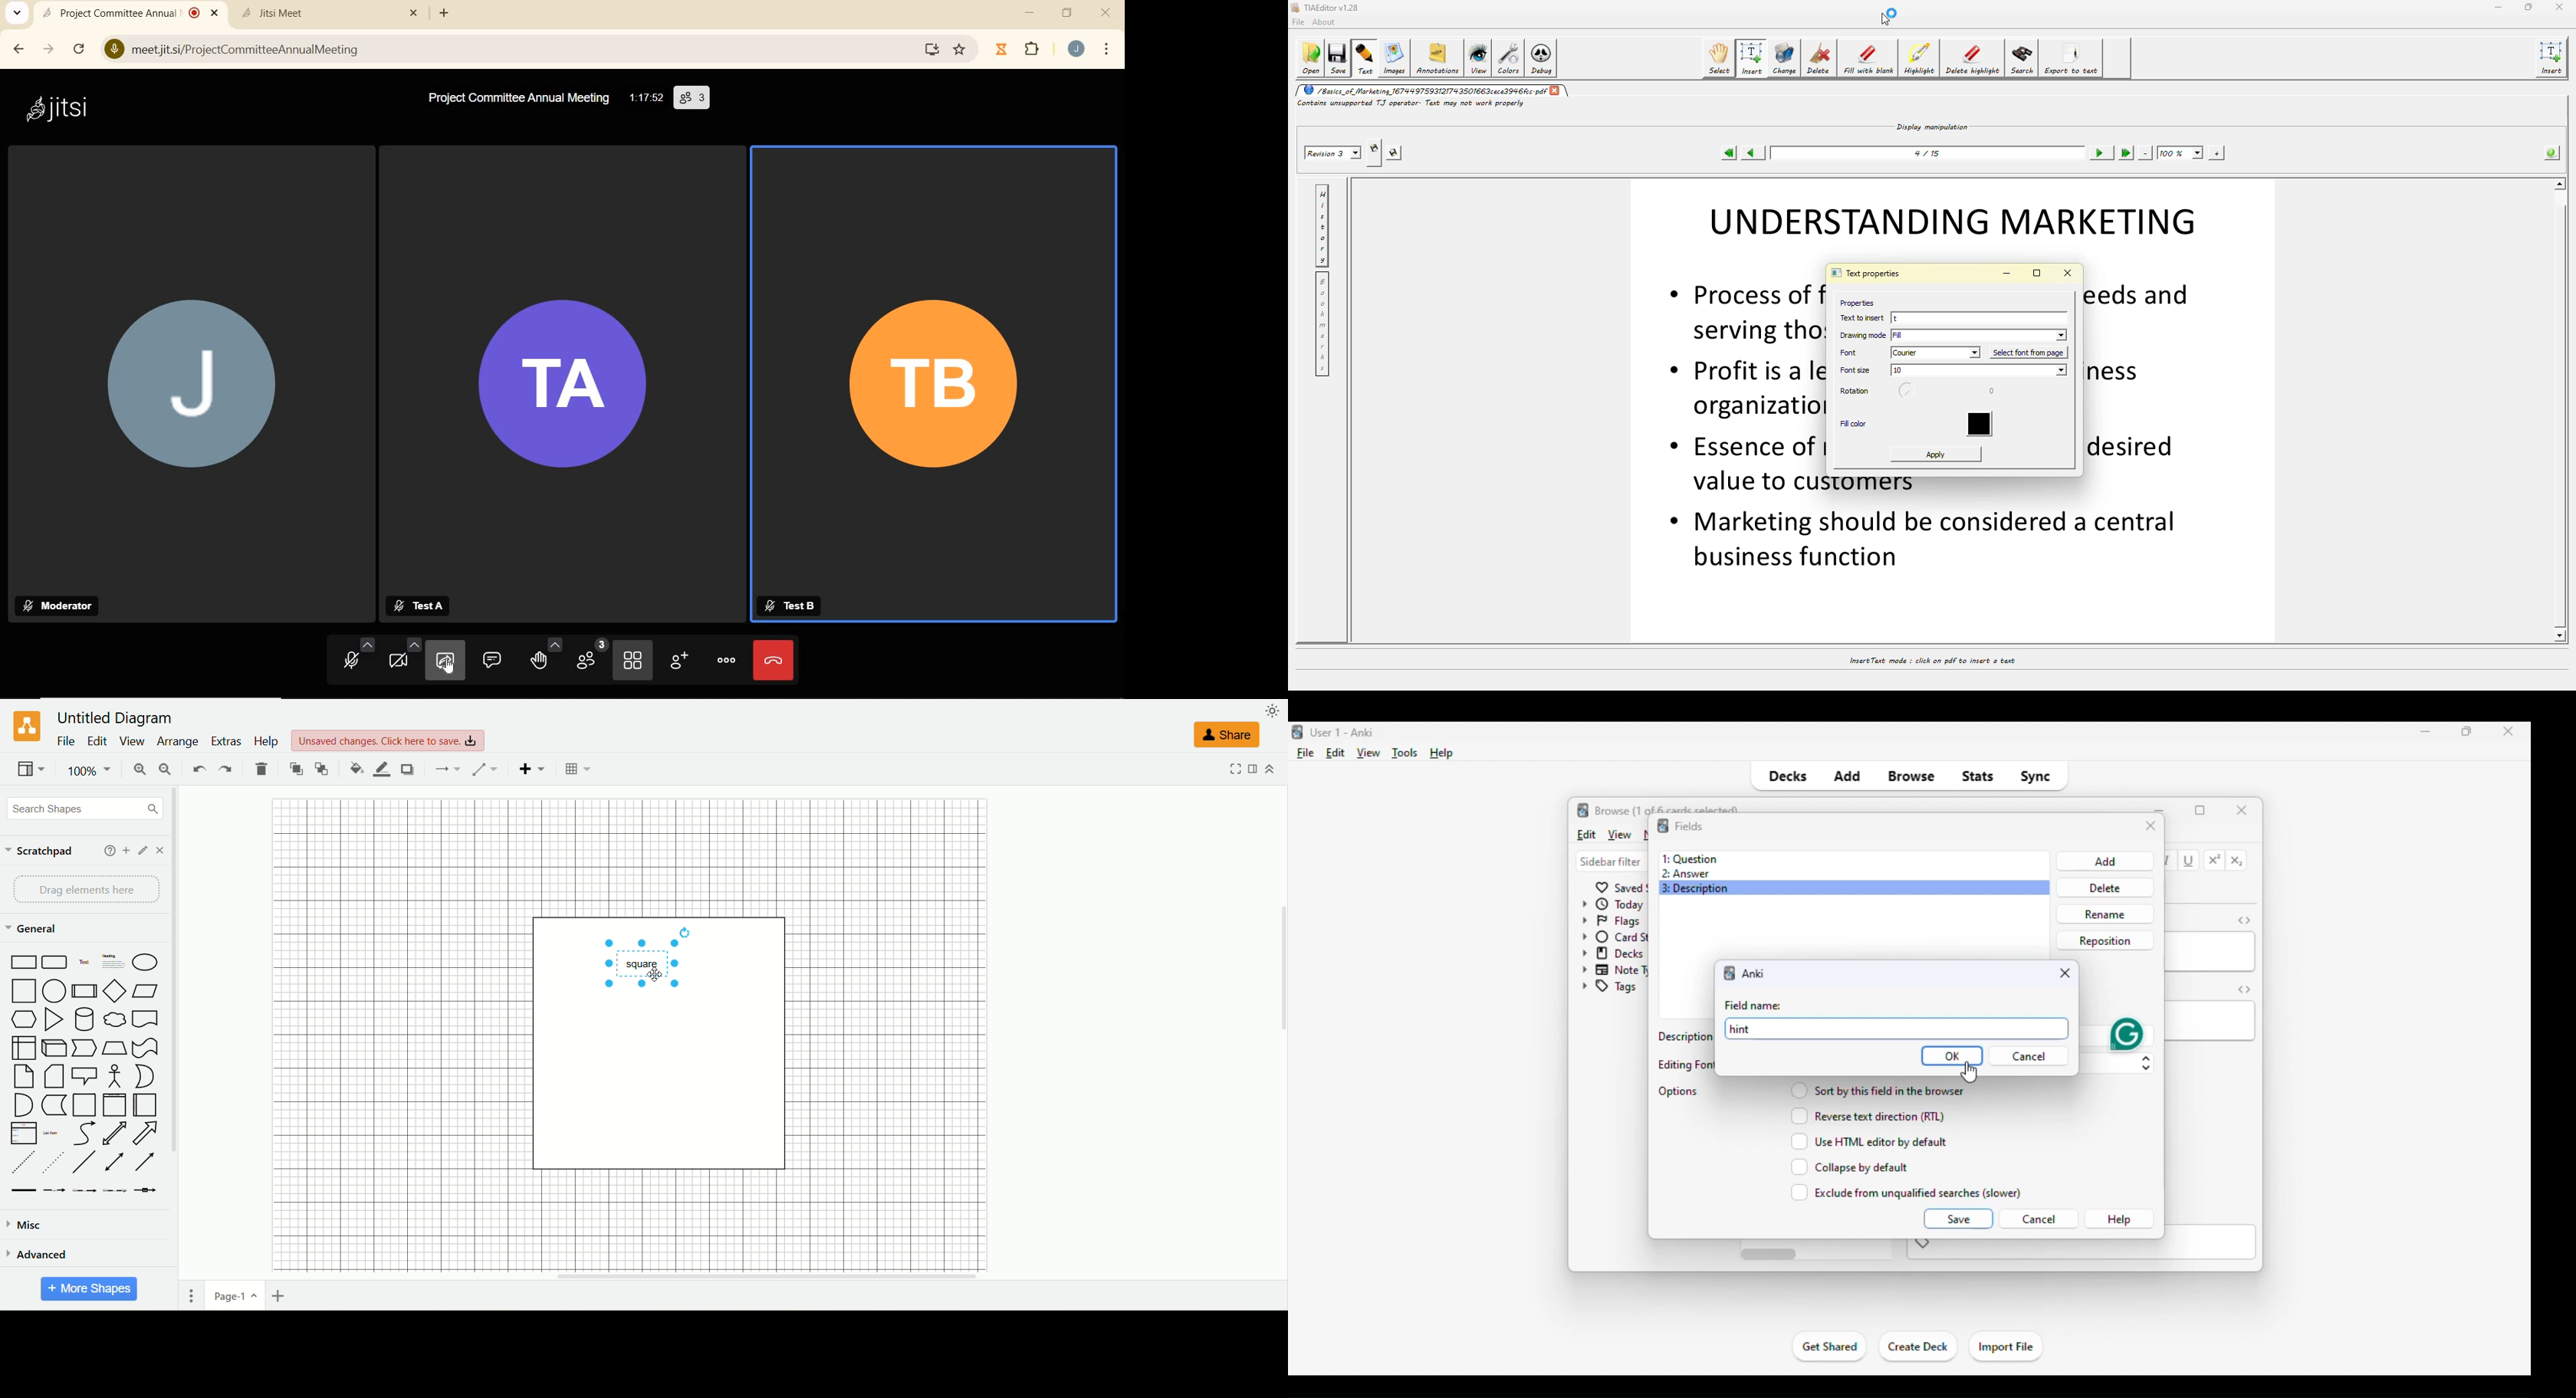  Describe the element at coordinates (1957, 1218) in the screenshot. I see `save` at that location.